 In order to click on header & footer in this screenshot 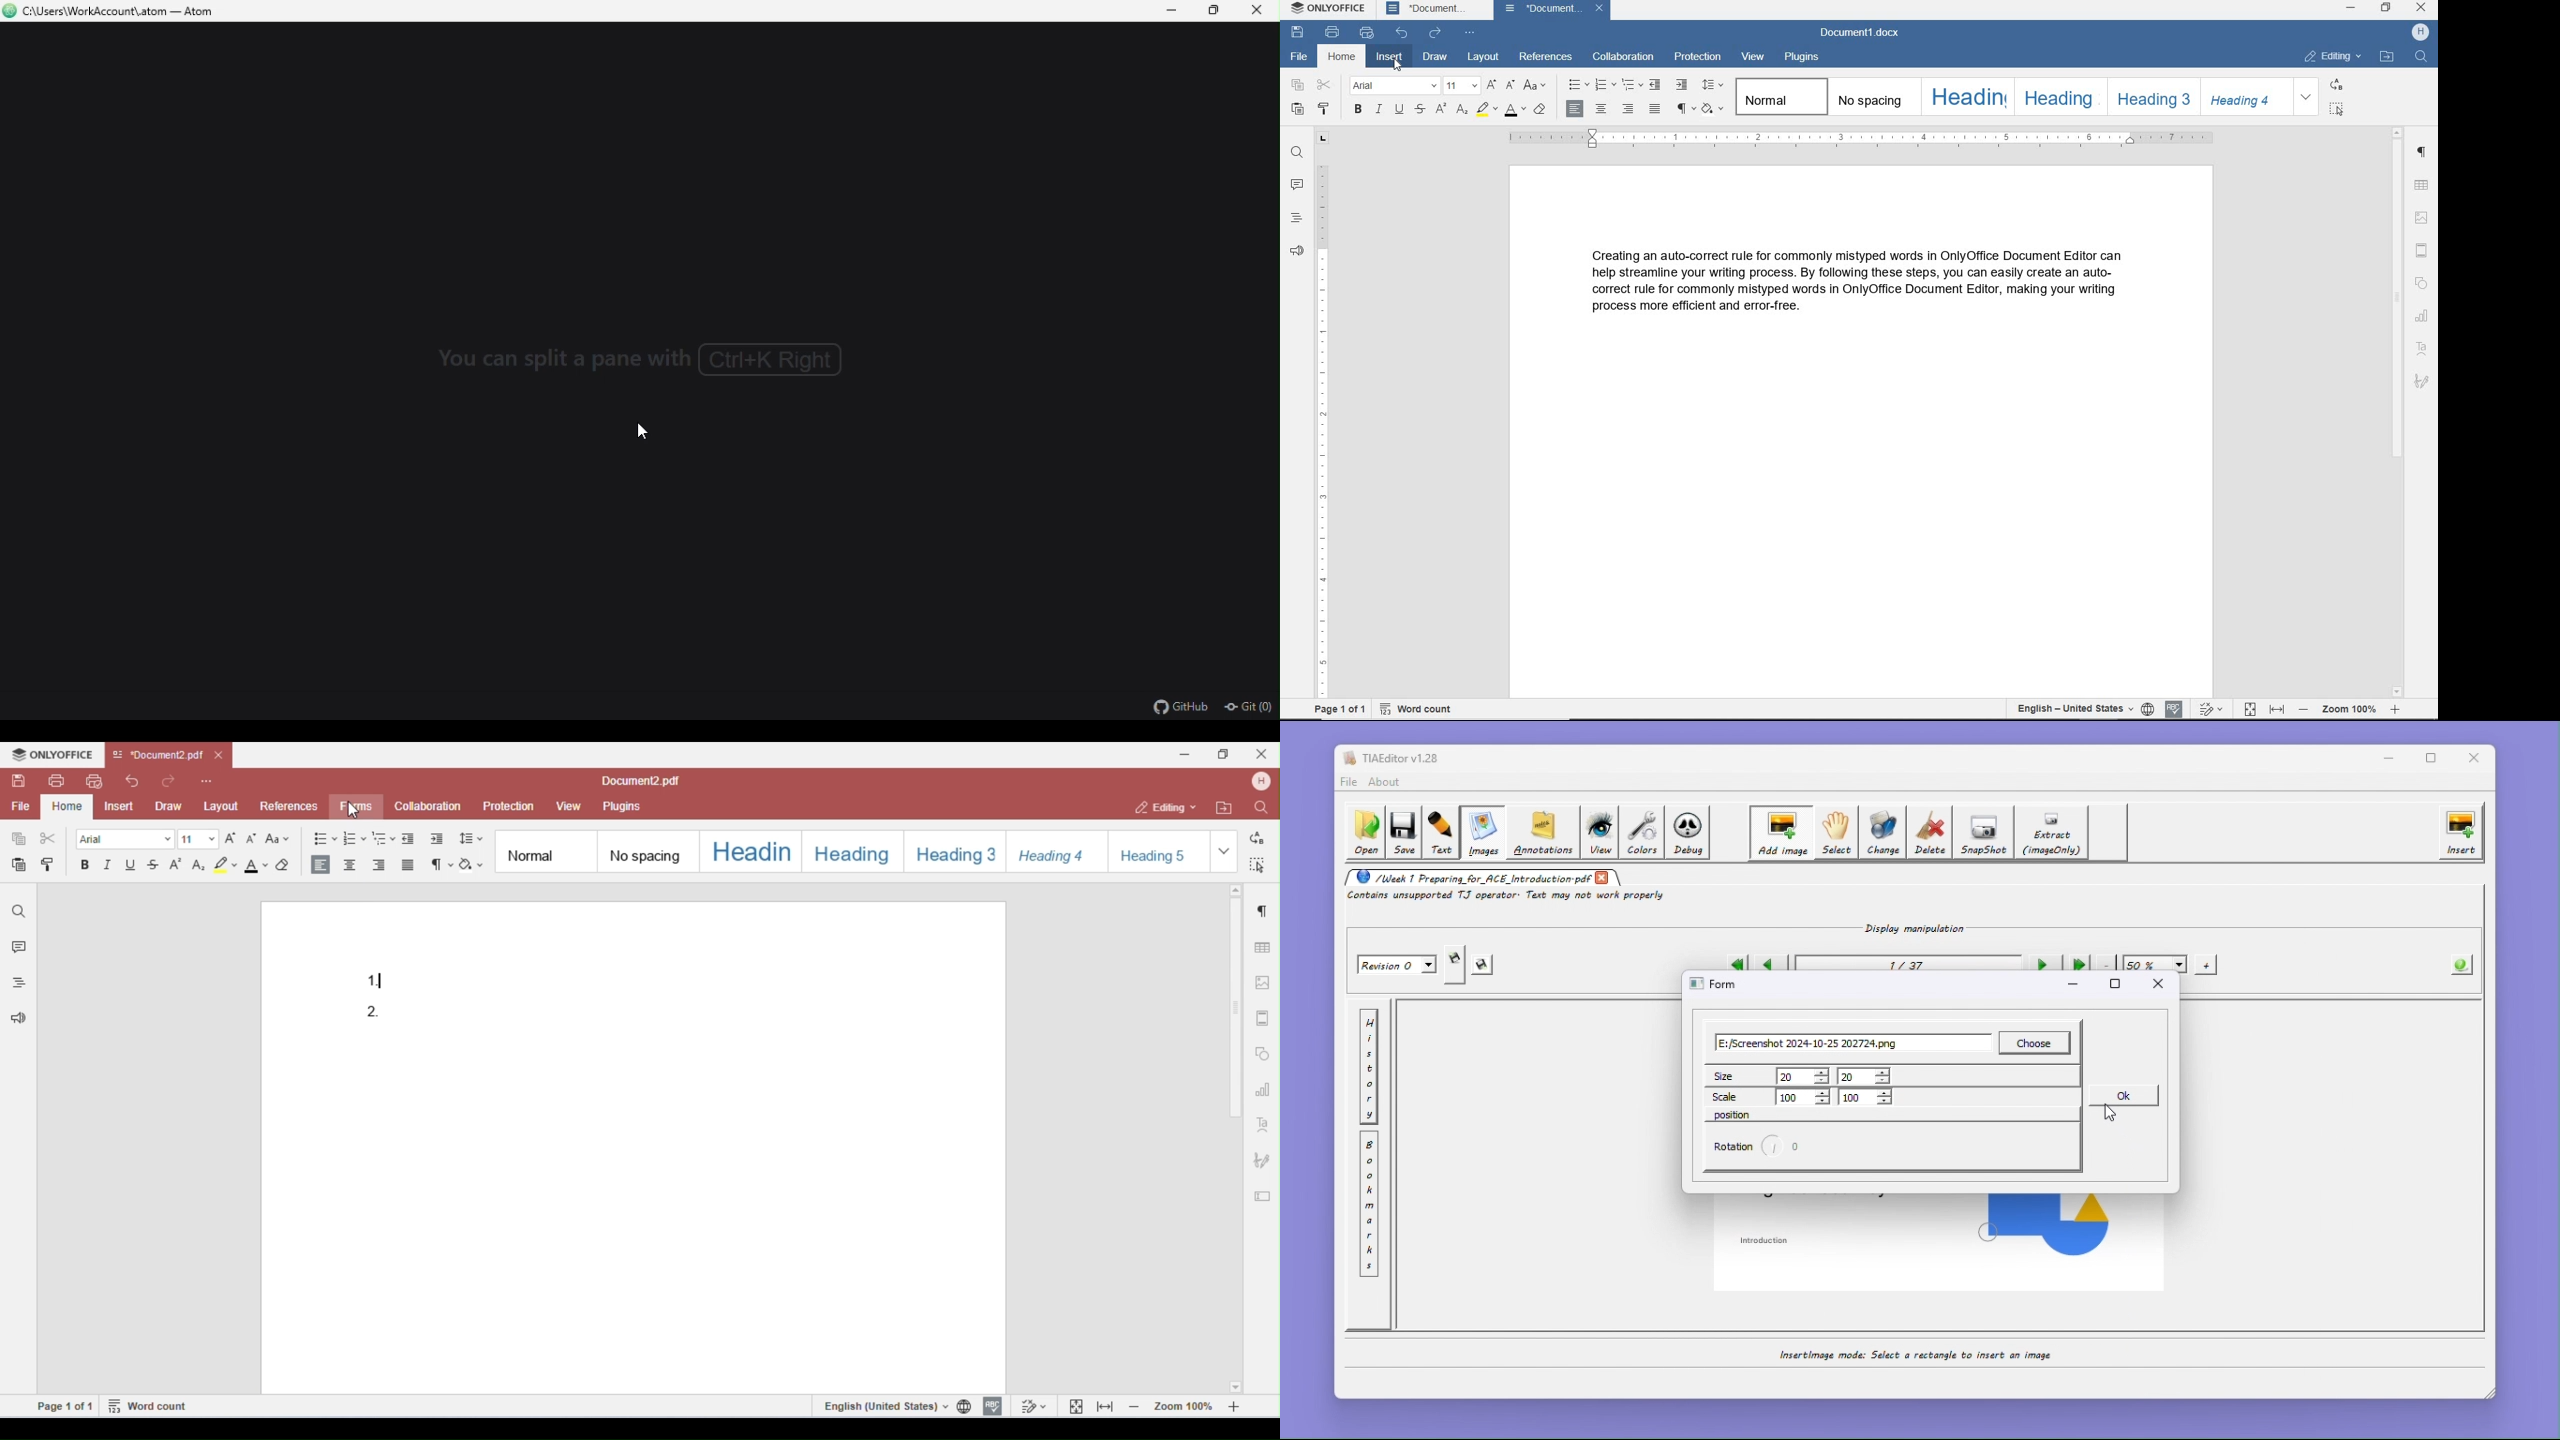, I will do `click(2425, 248)`.